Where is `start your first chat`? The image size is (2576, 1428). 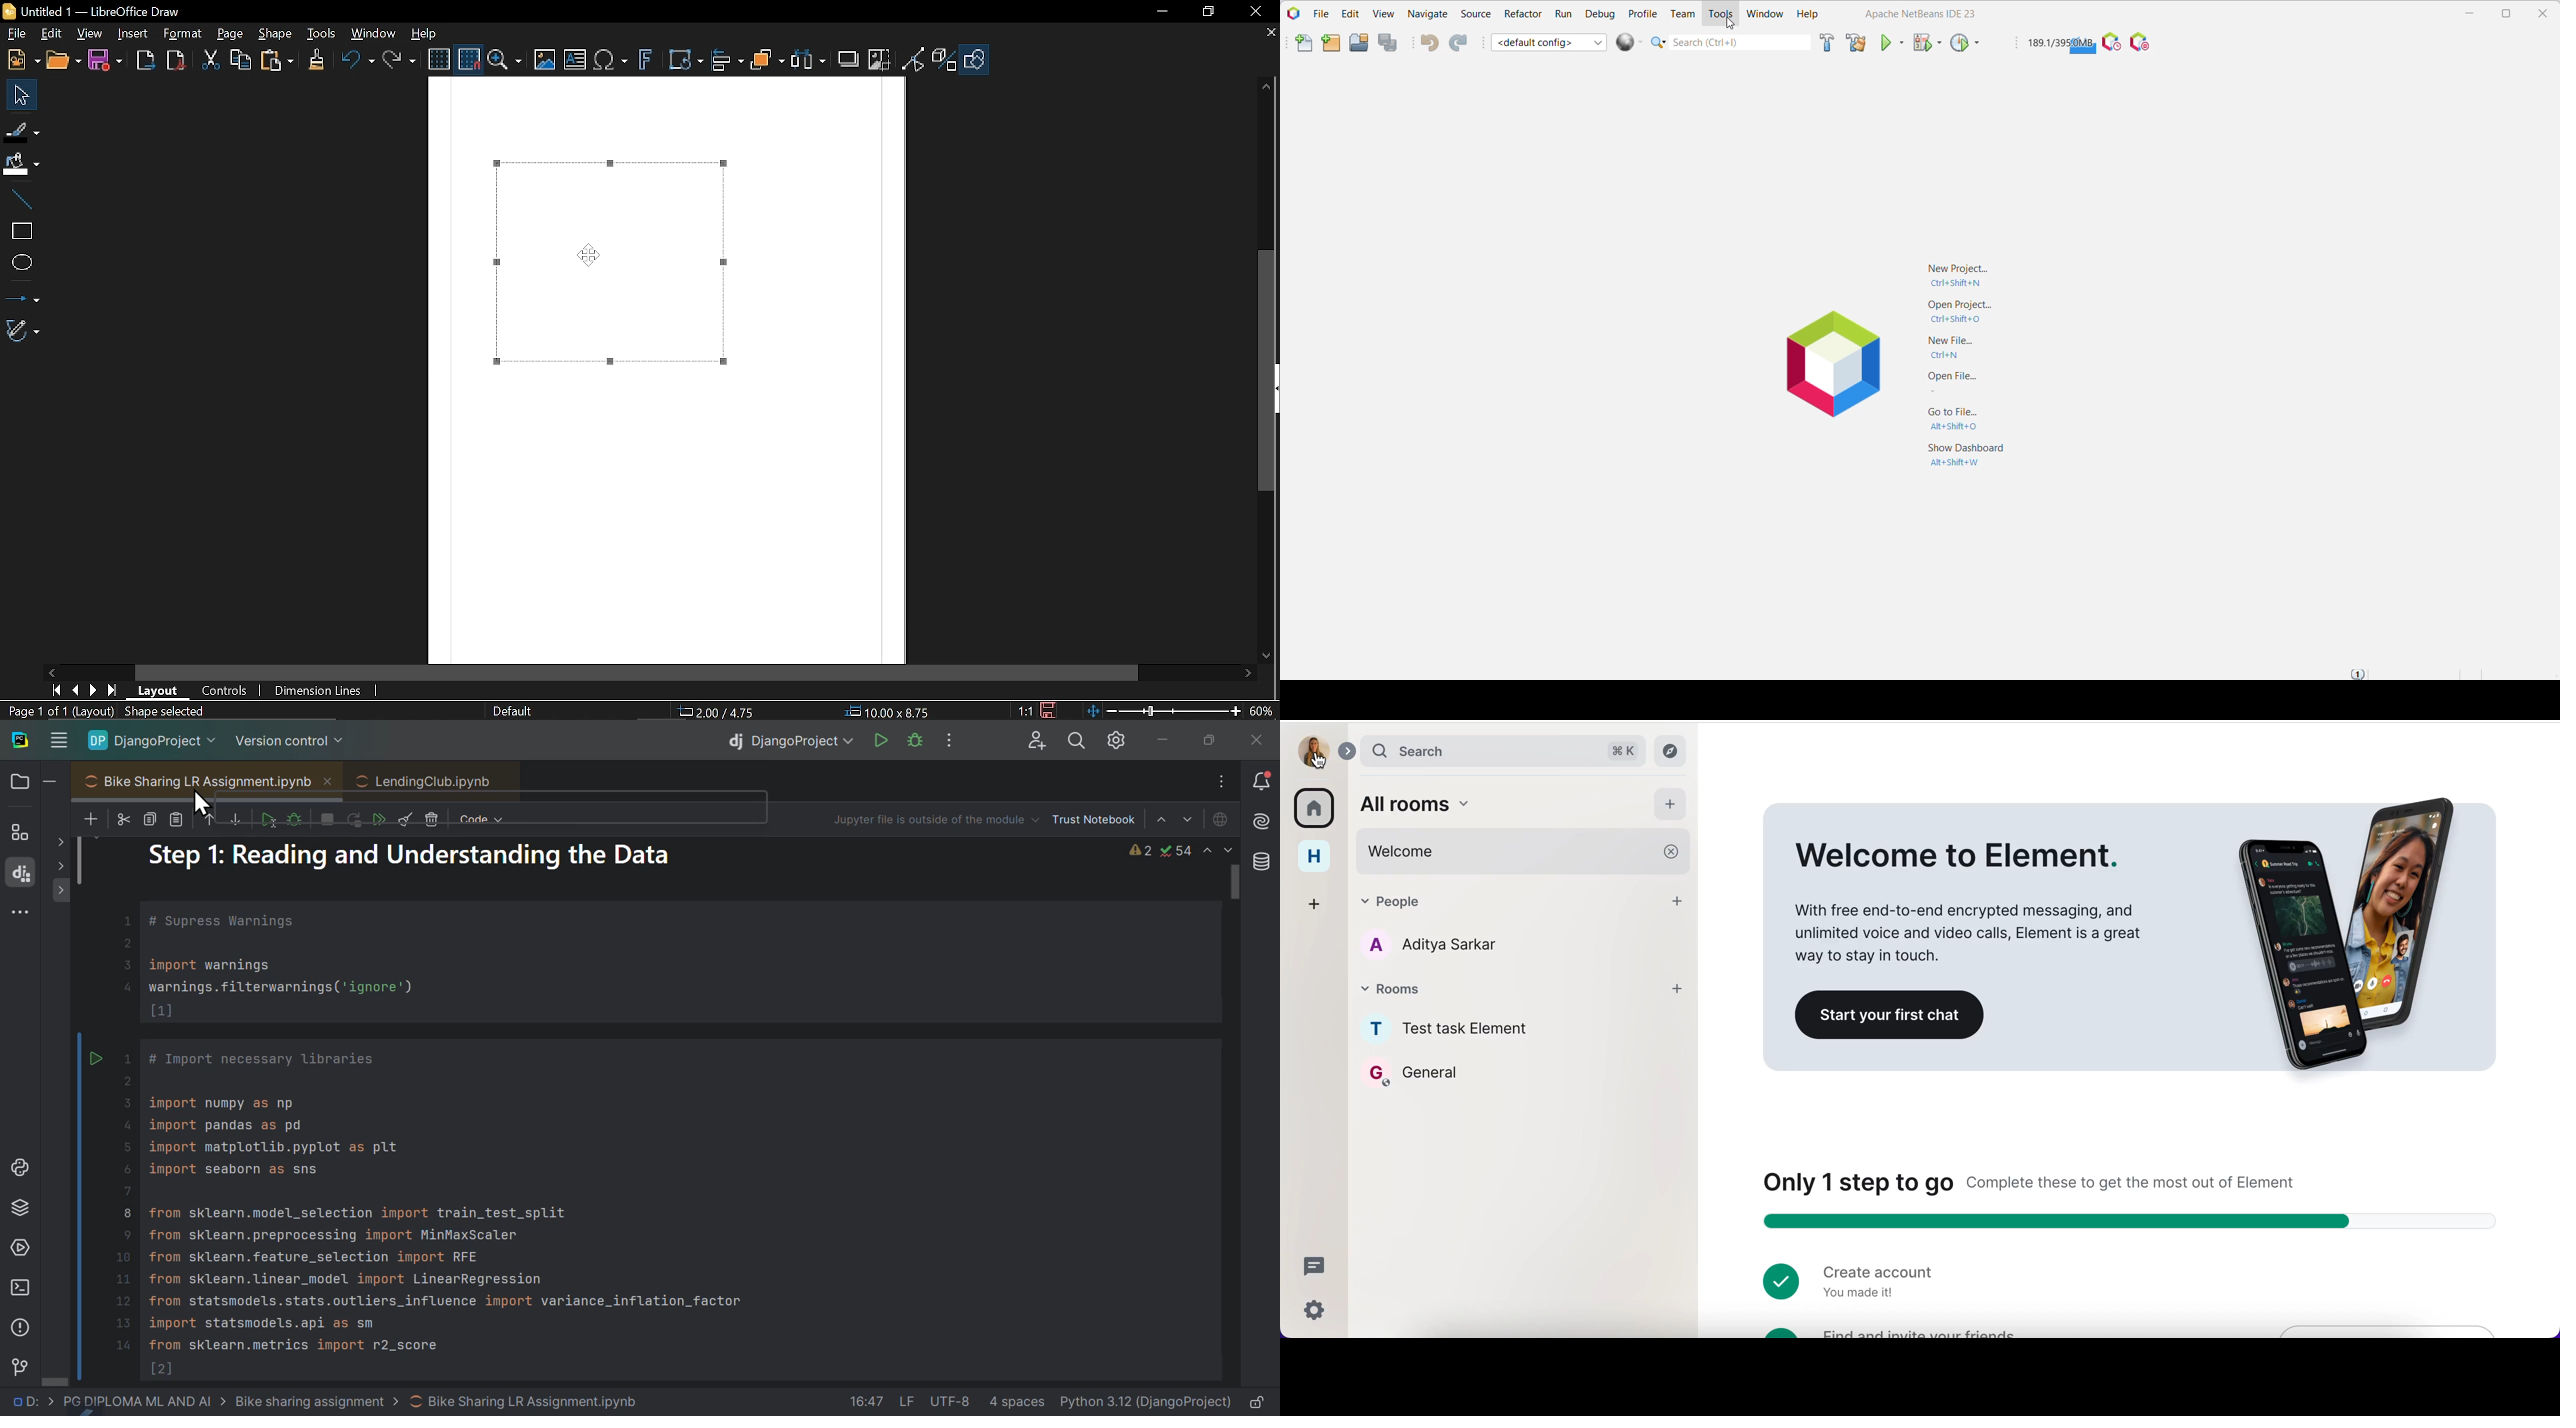 start your first chat is located at coordinates (1894, 1016).